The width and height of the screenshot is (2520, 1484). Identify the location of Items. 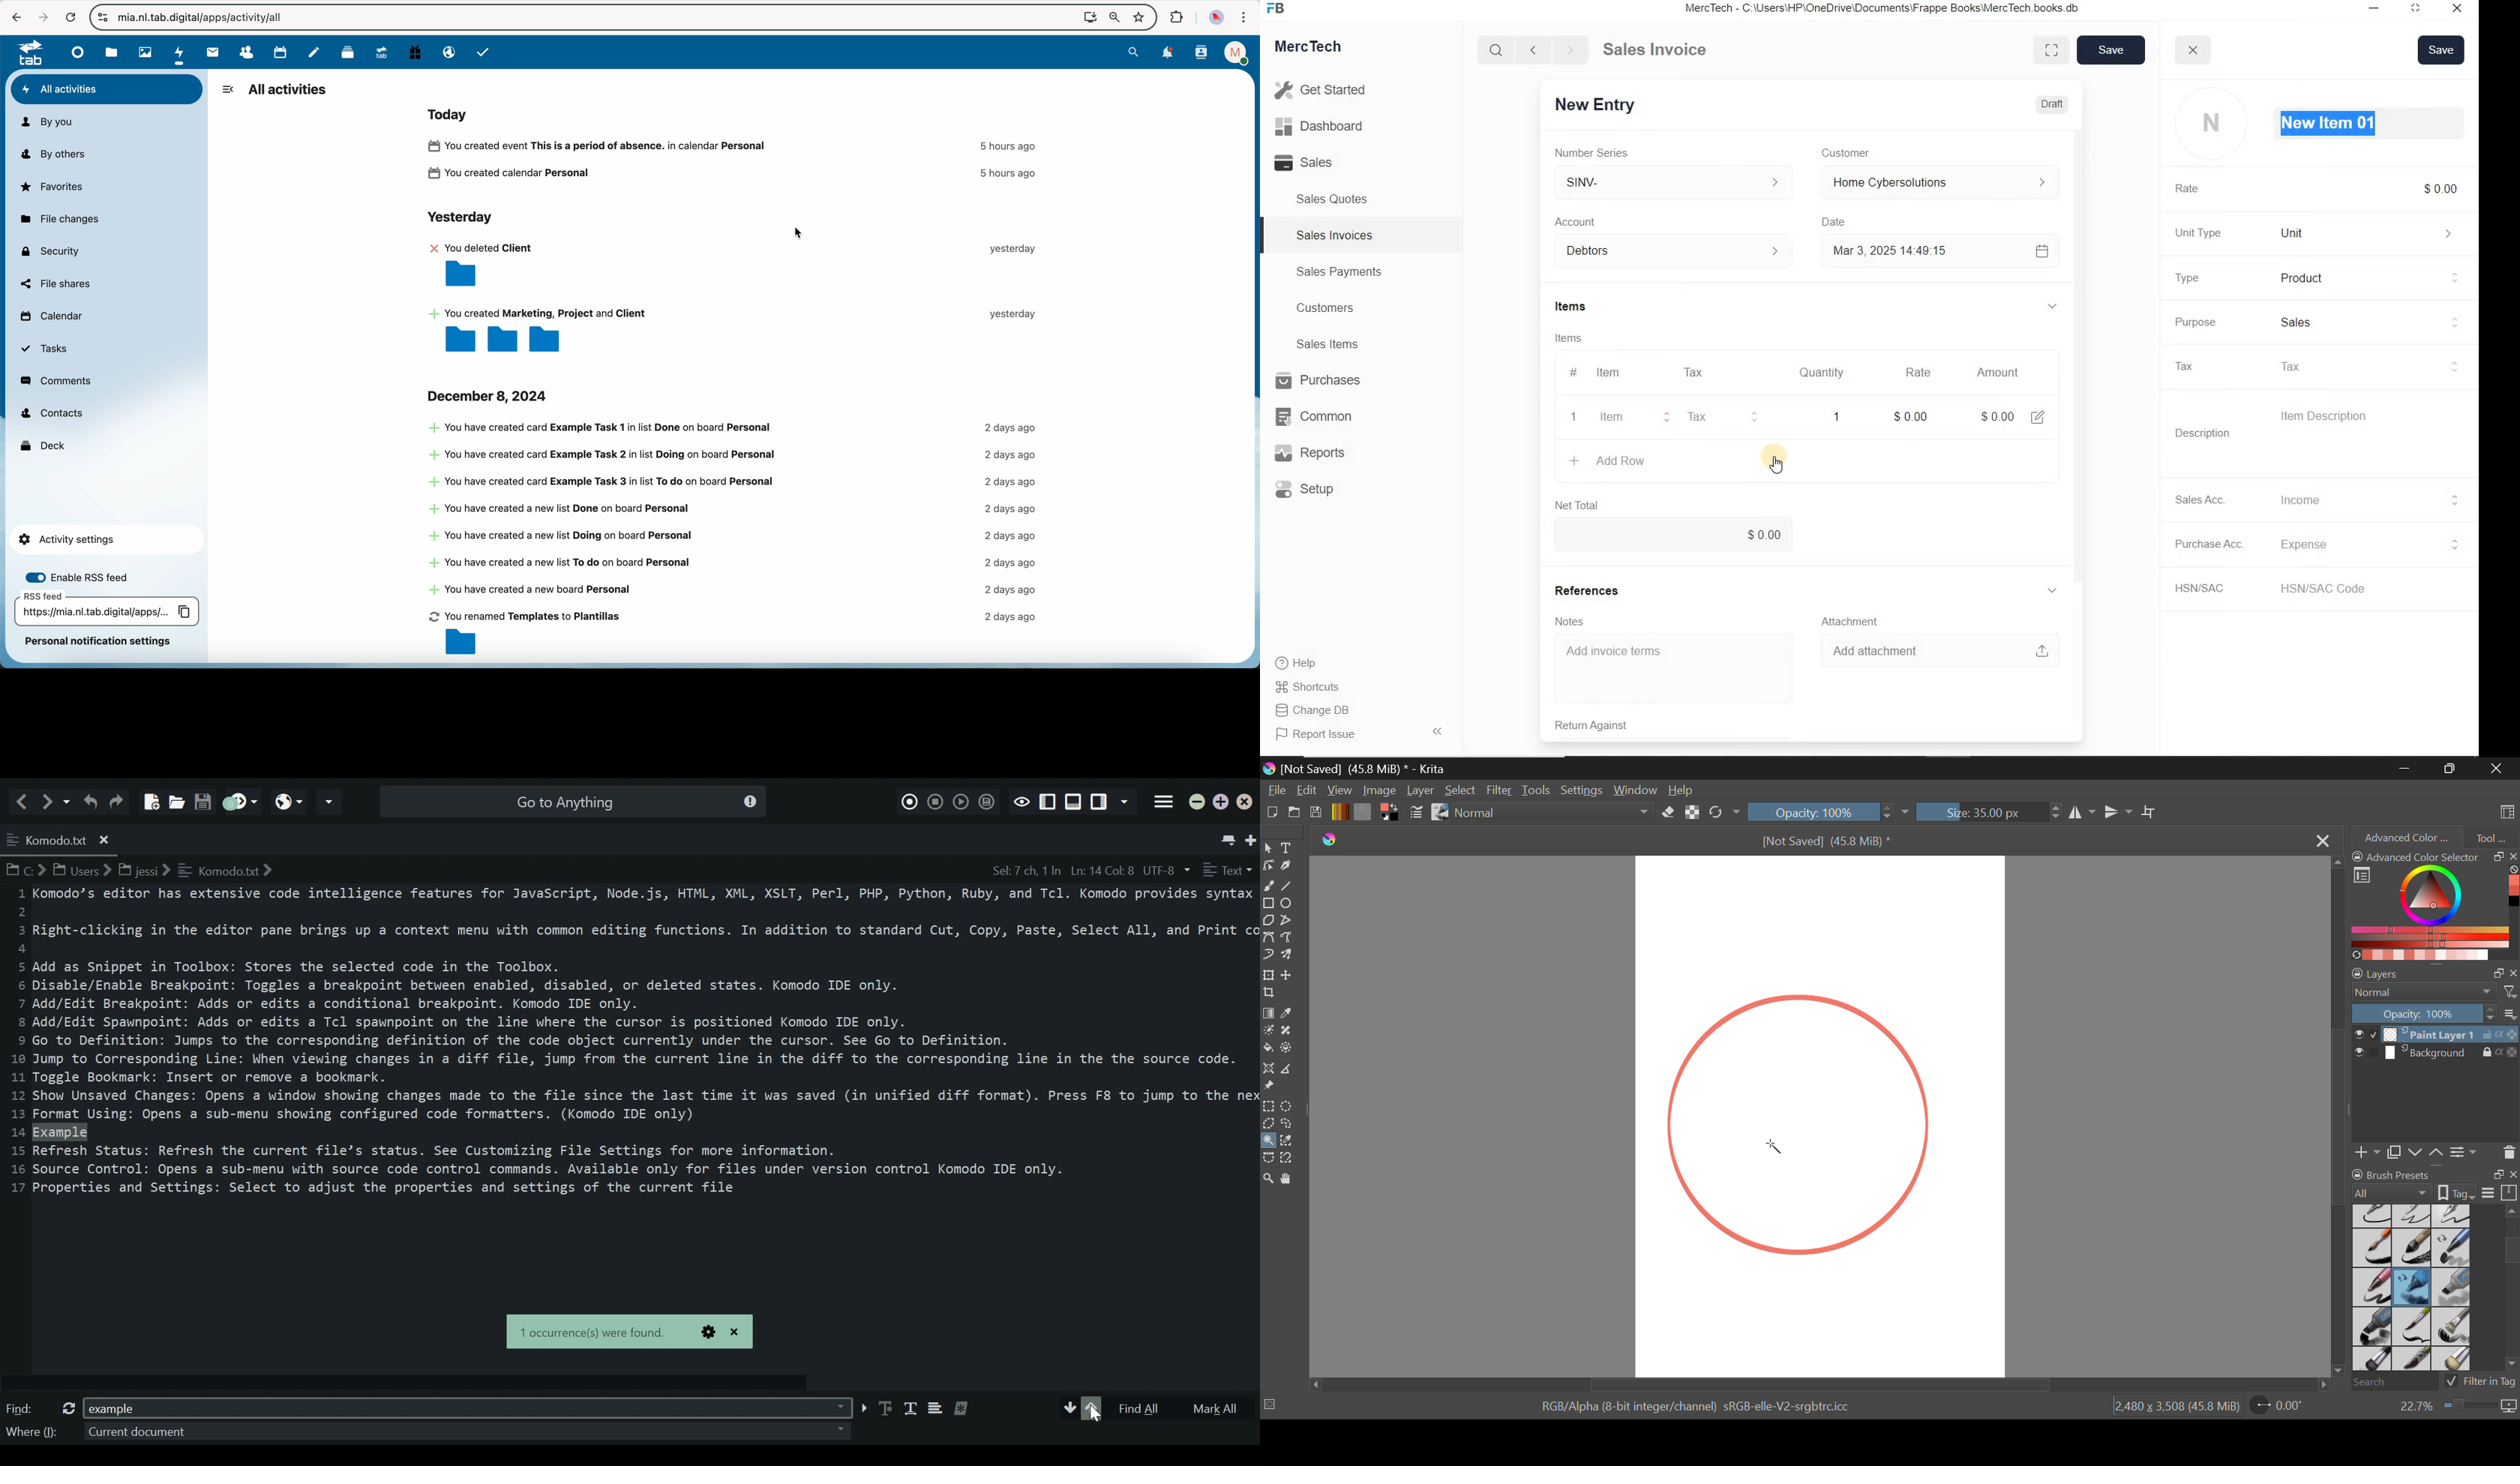
(1583, 308).